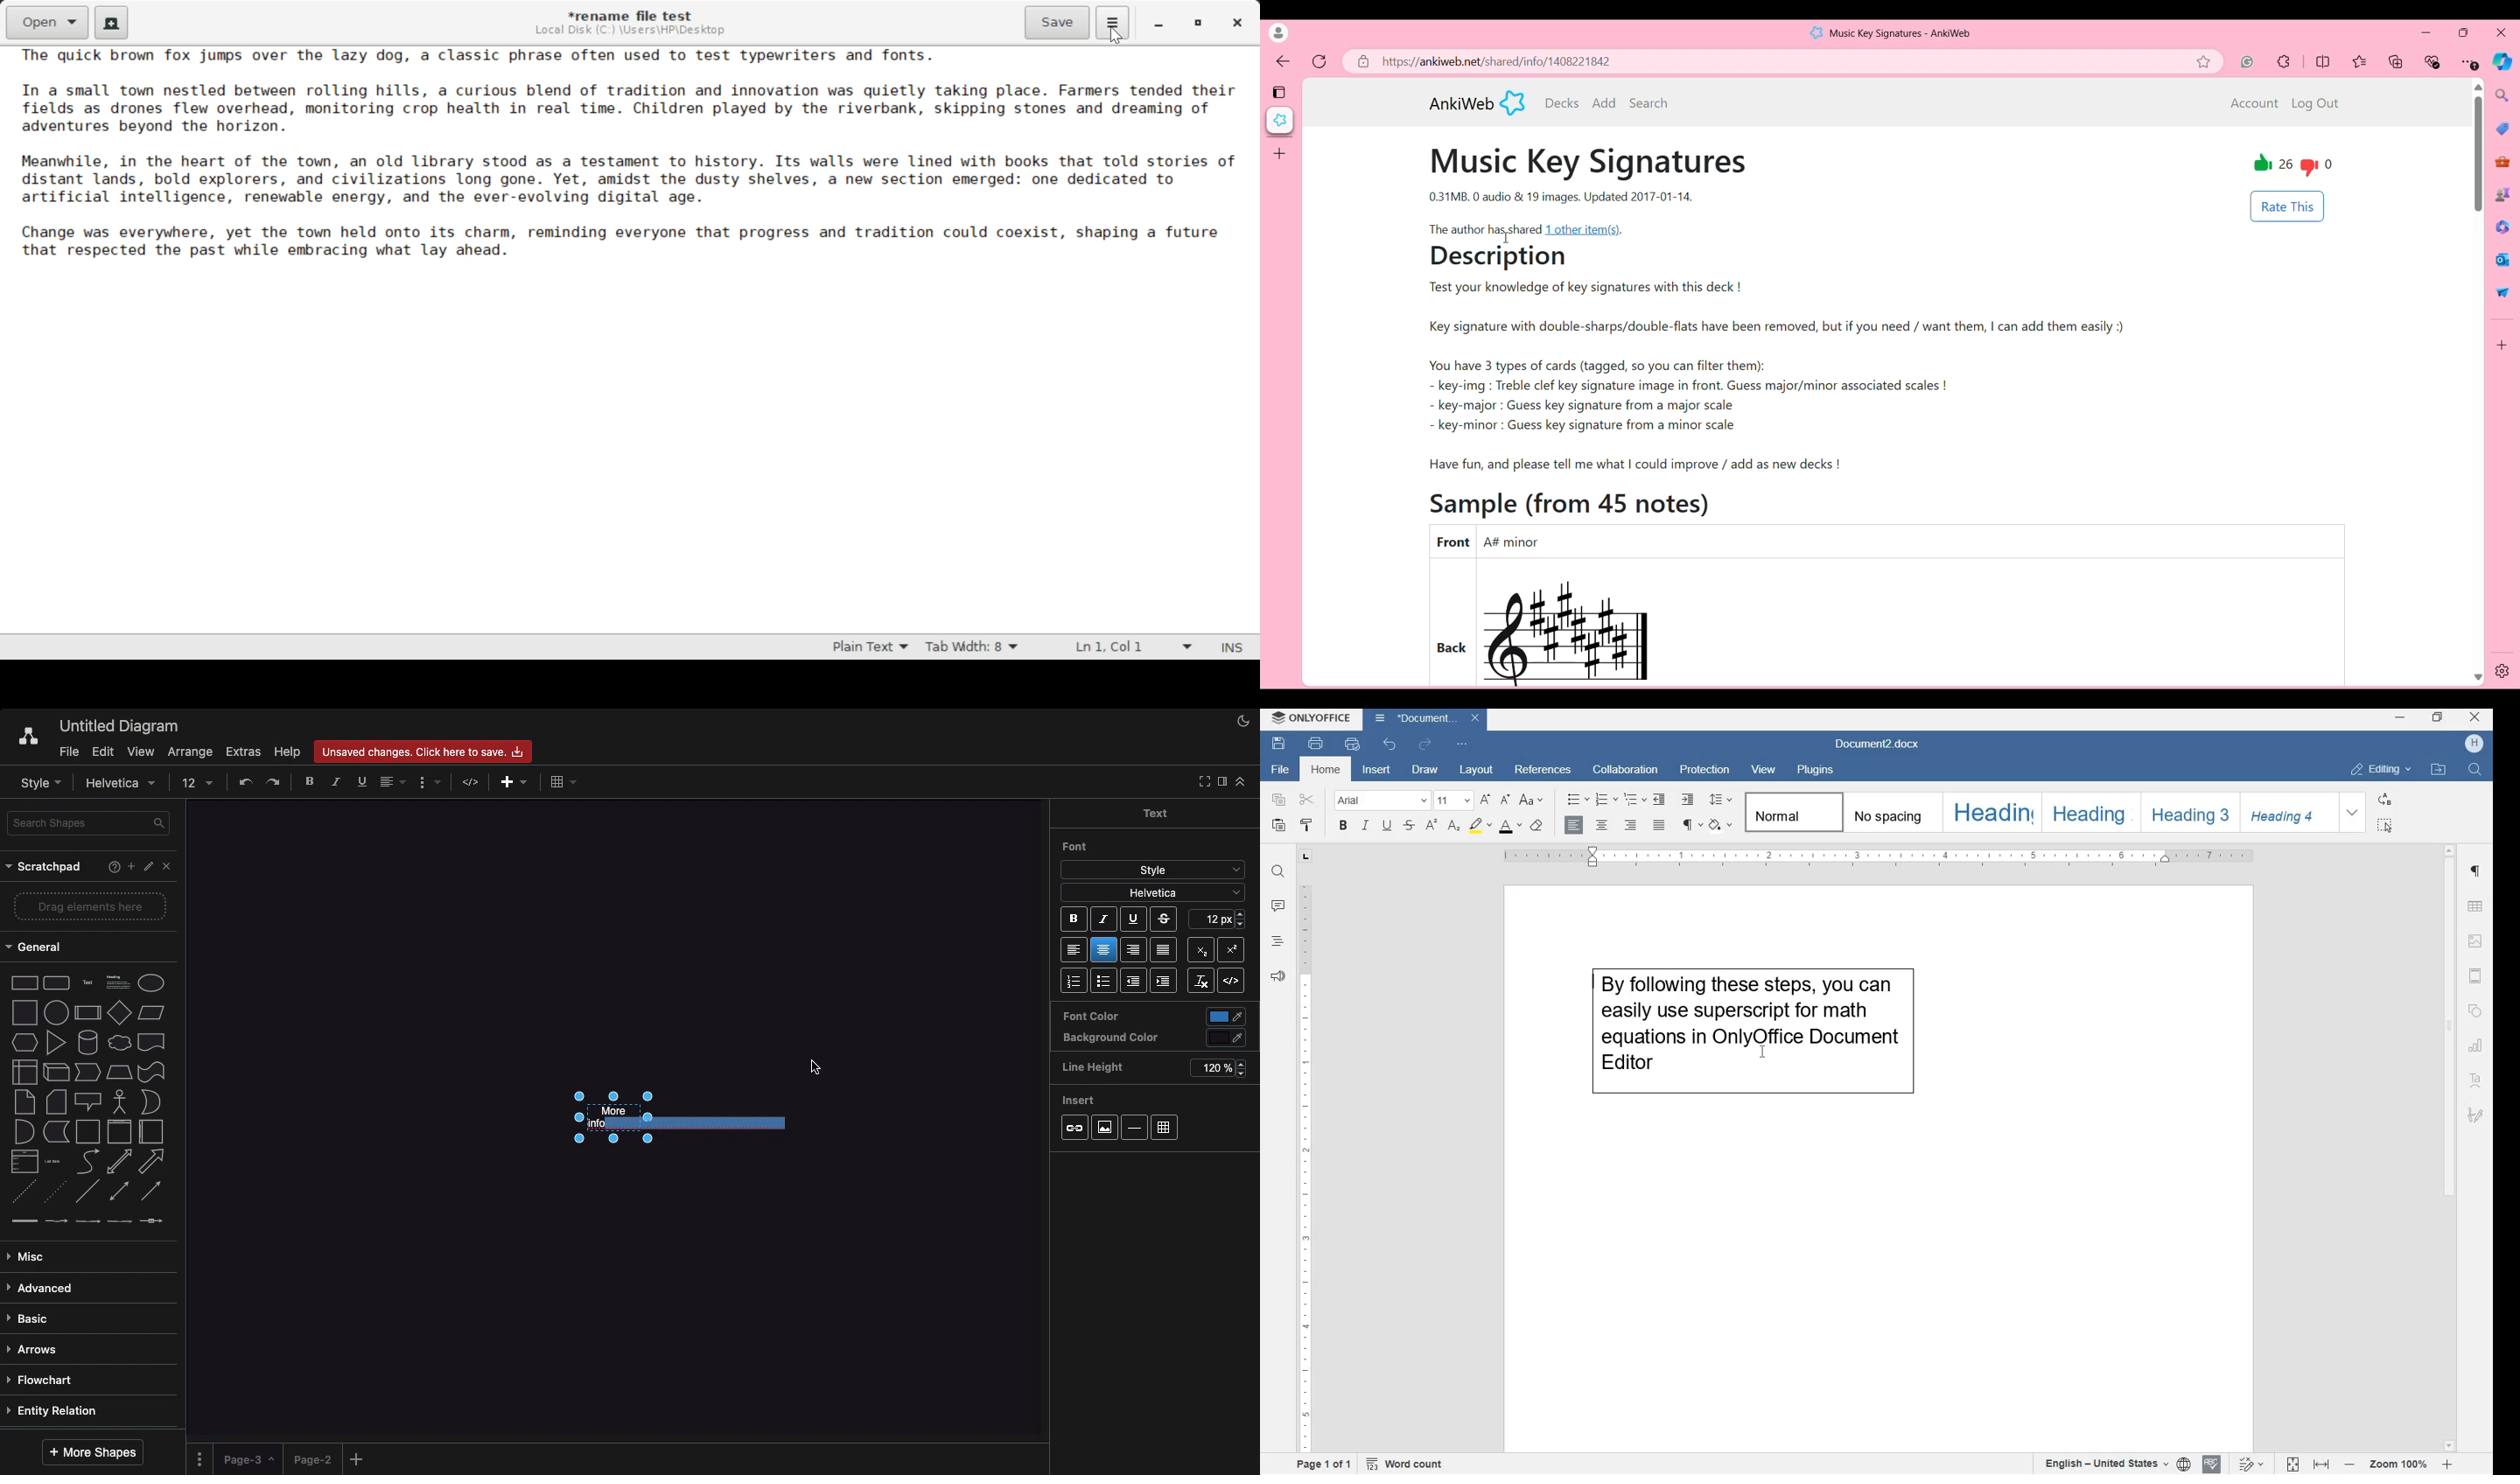  What do you see at coordinates (1166, 919) in the screenshot?
I see `Strikethrough` at bounding box center [1166, 919].